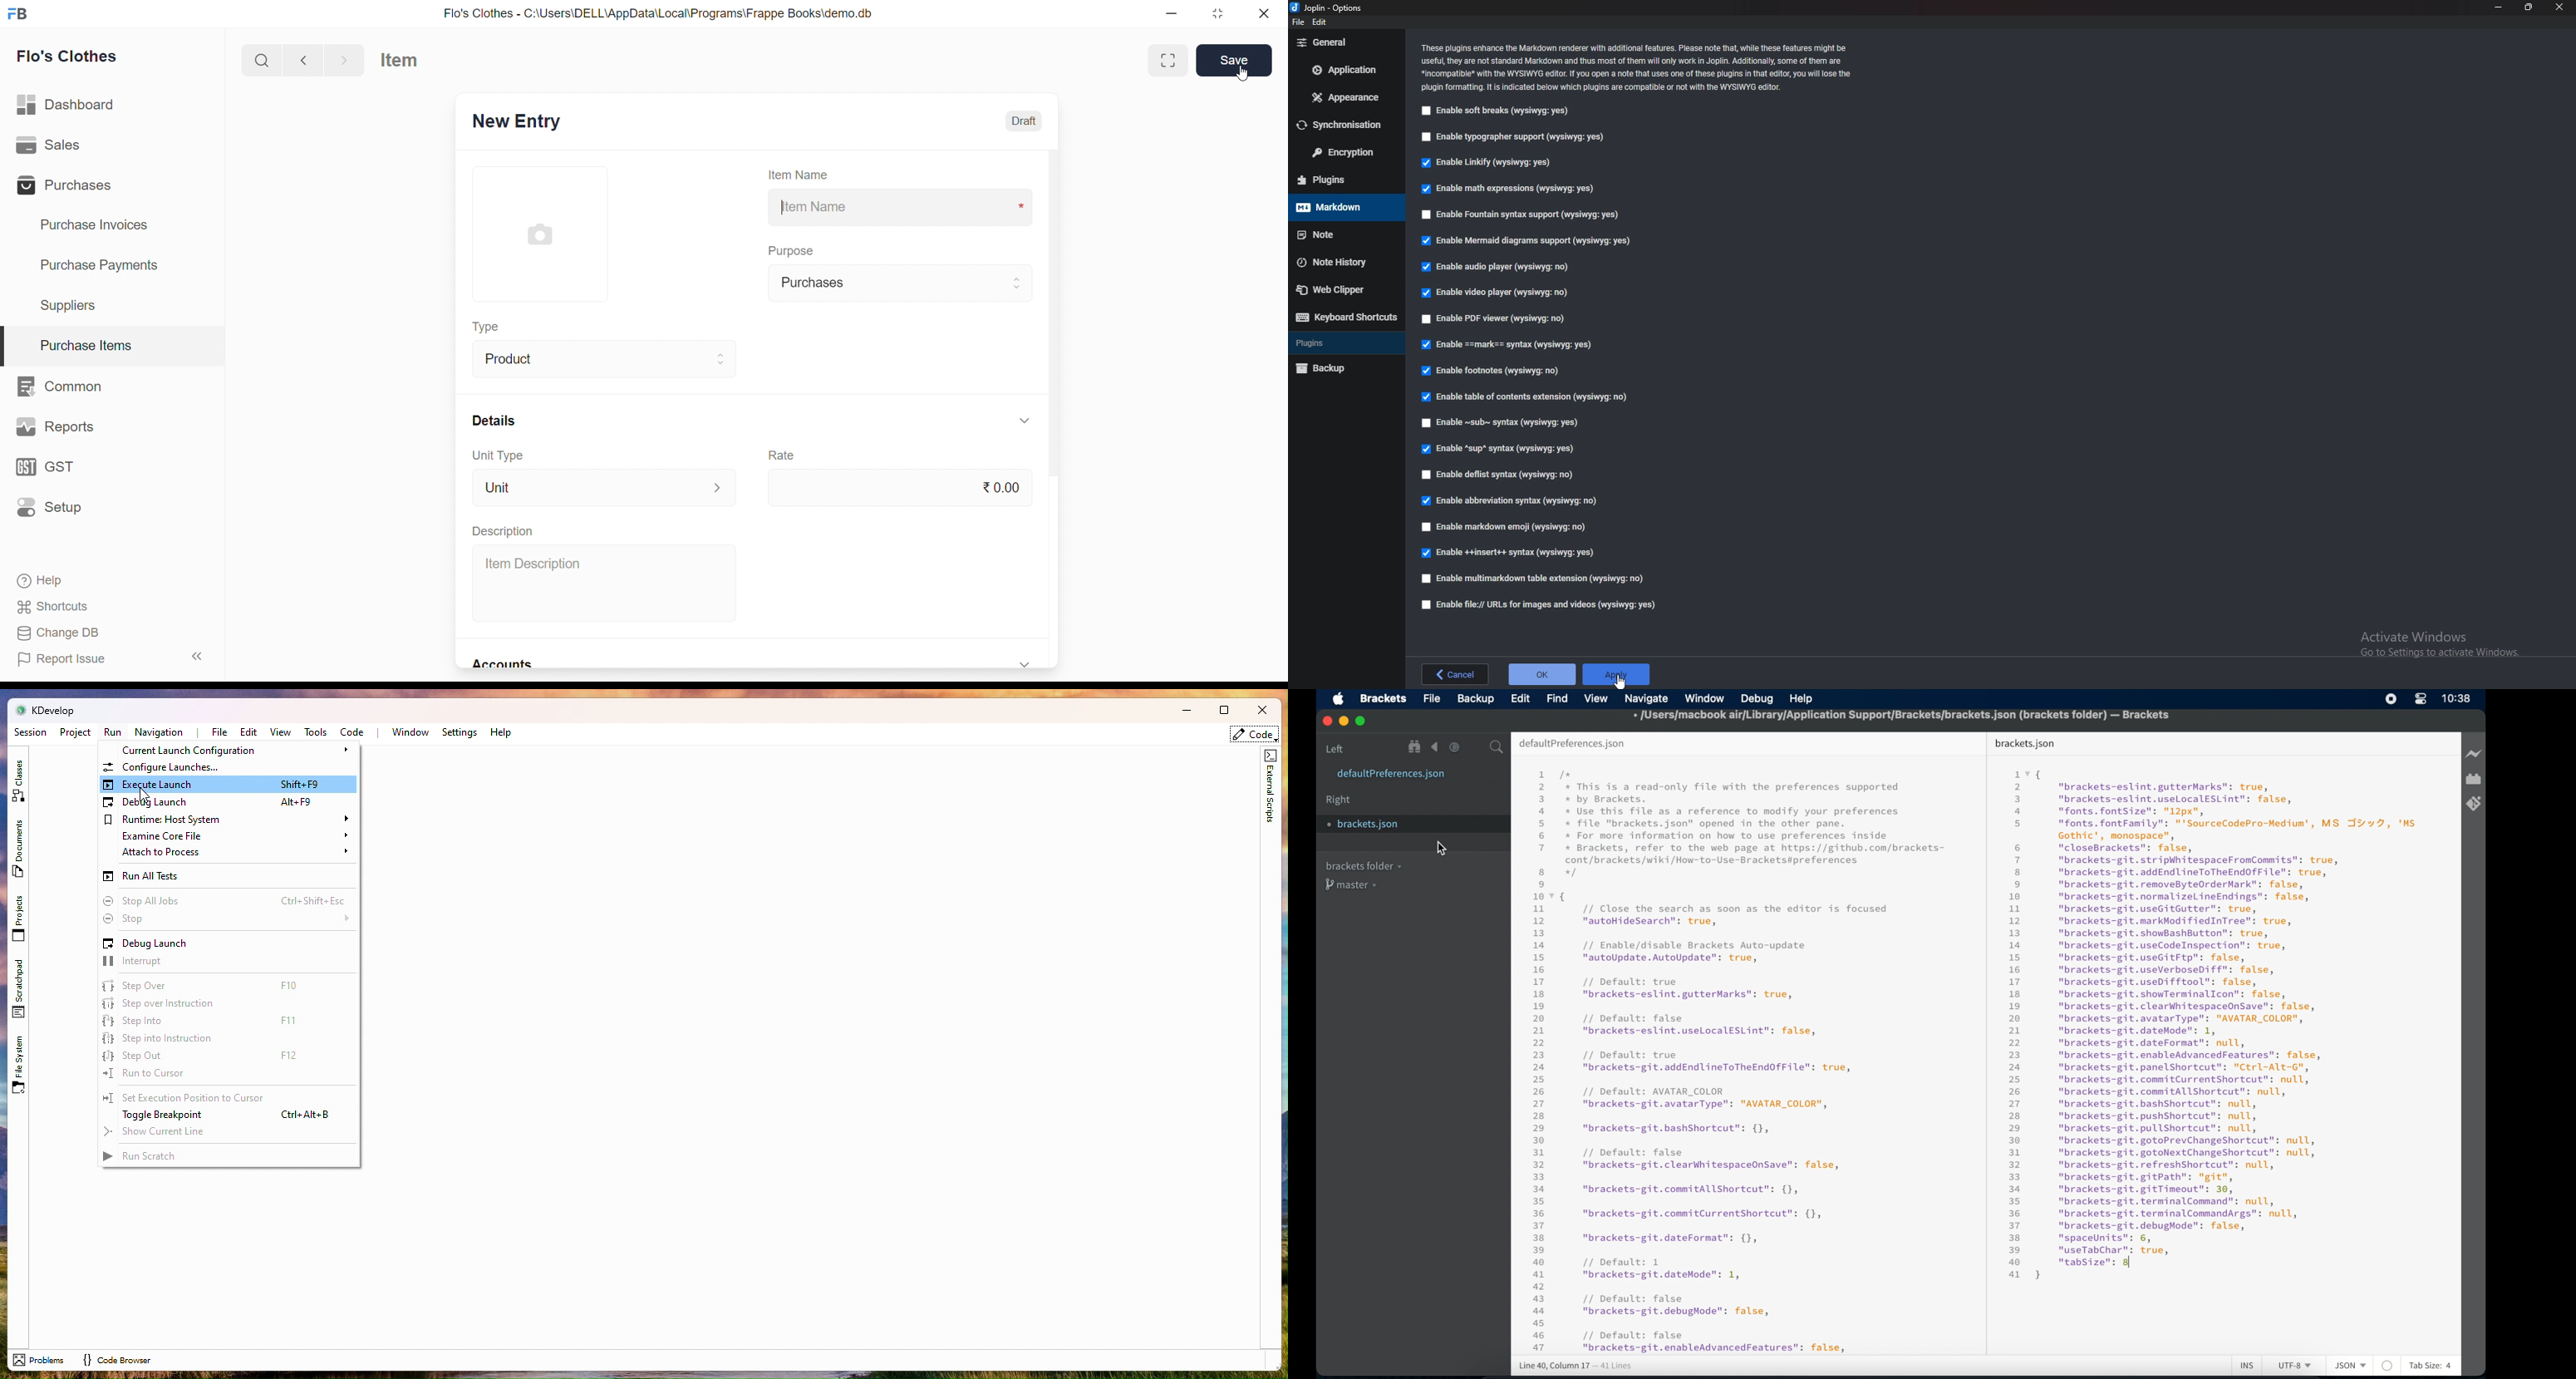  What do you see at coordinates (802, 174) in the screenshot?
I see `Item Name` at bounding box center [802, 174].